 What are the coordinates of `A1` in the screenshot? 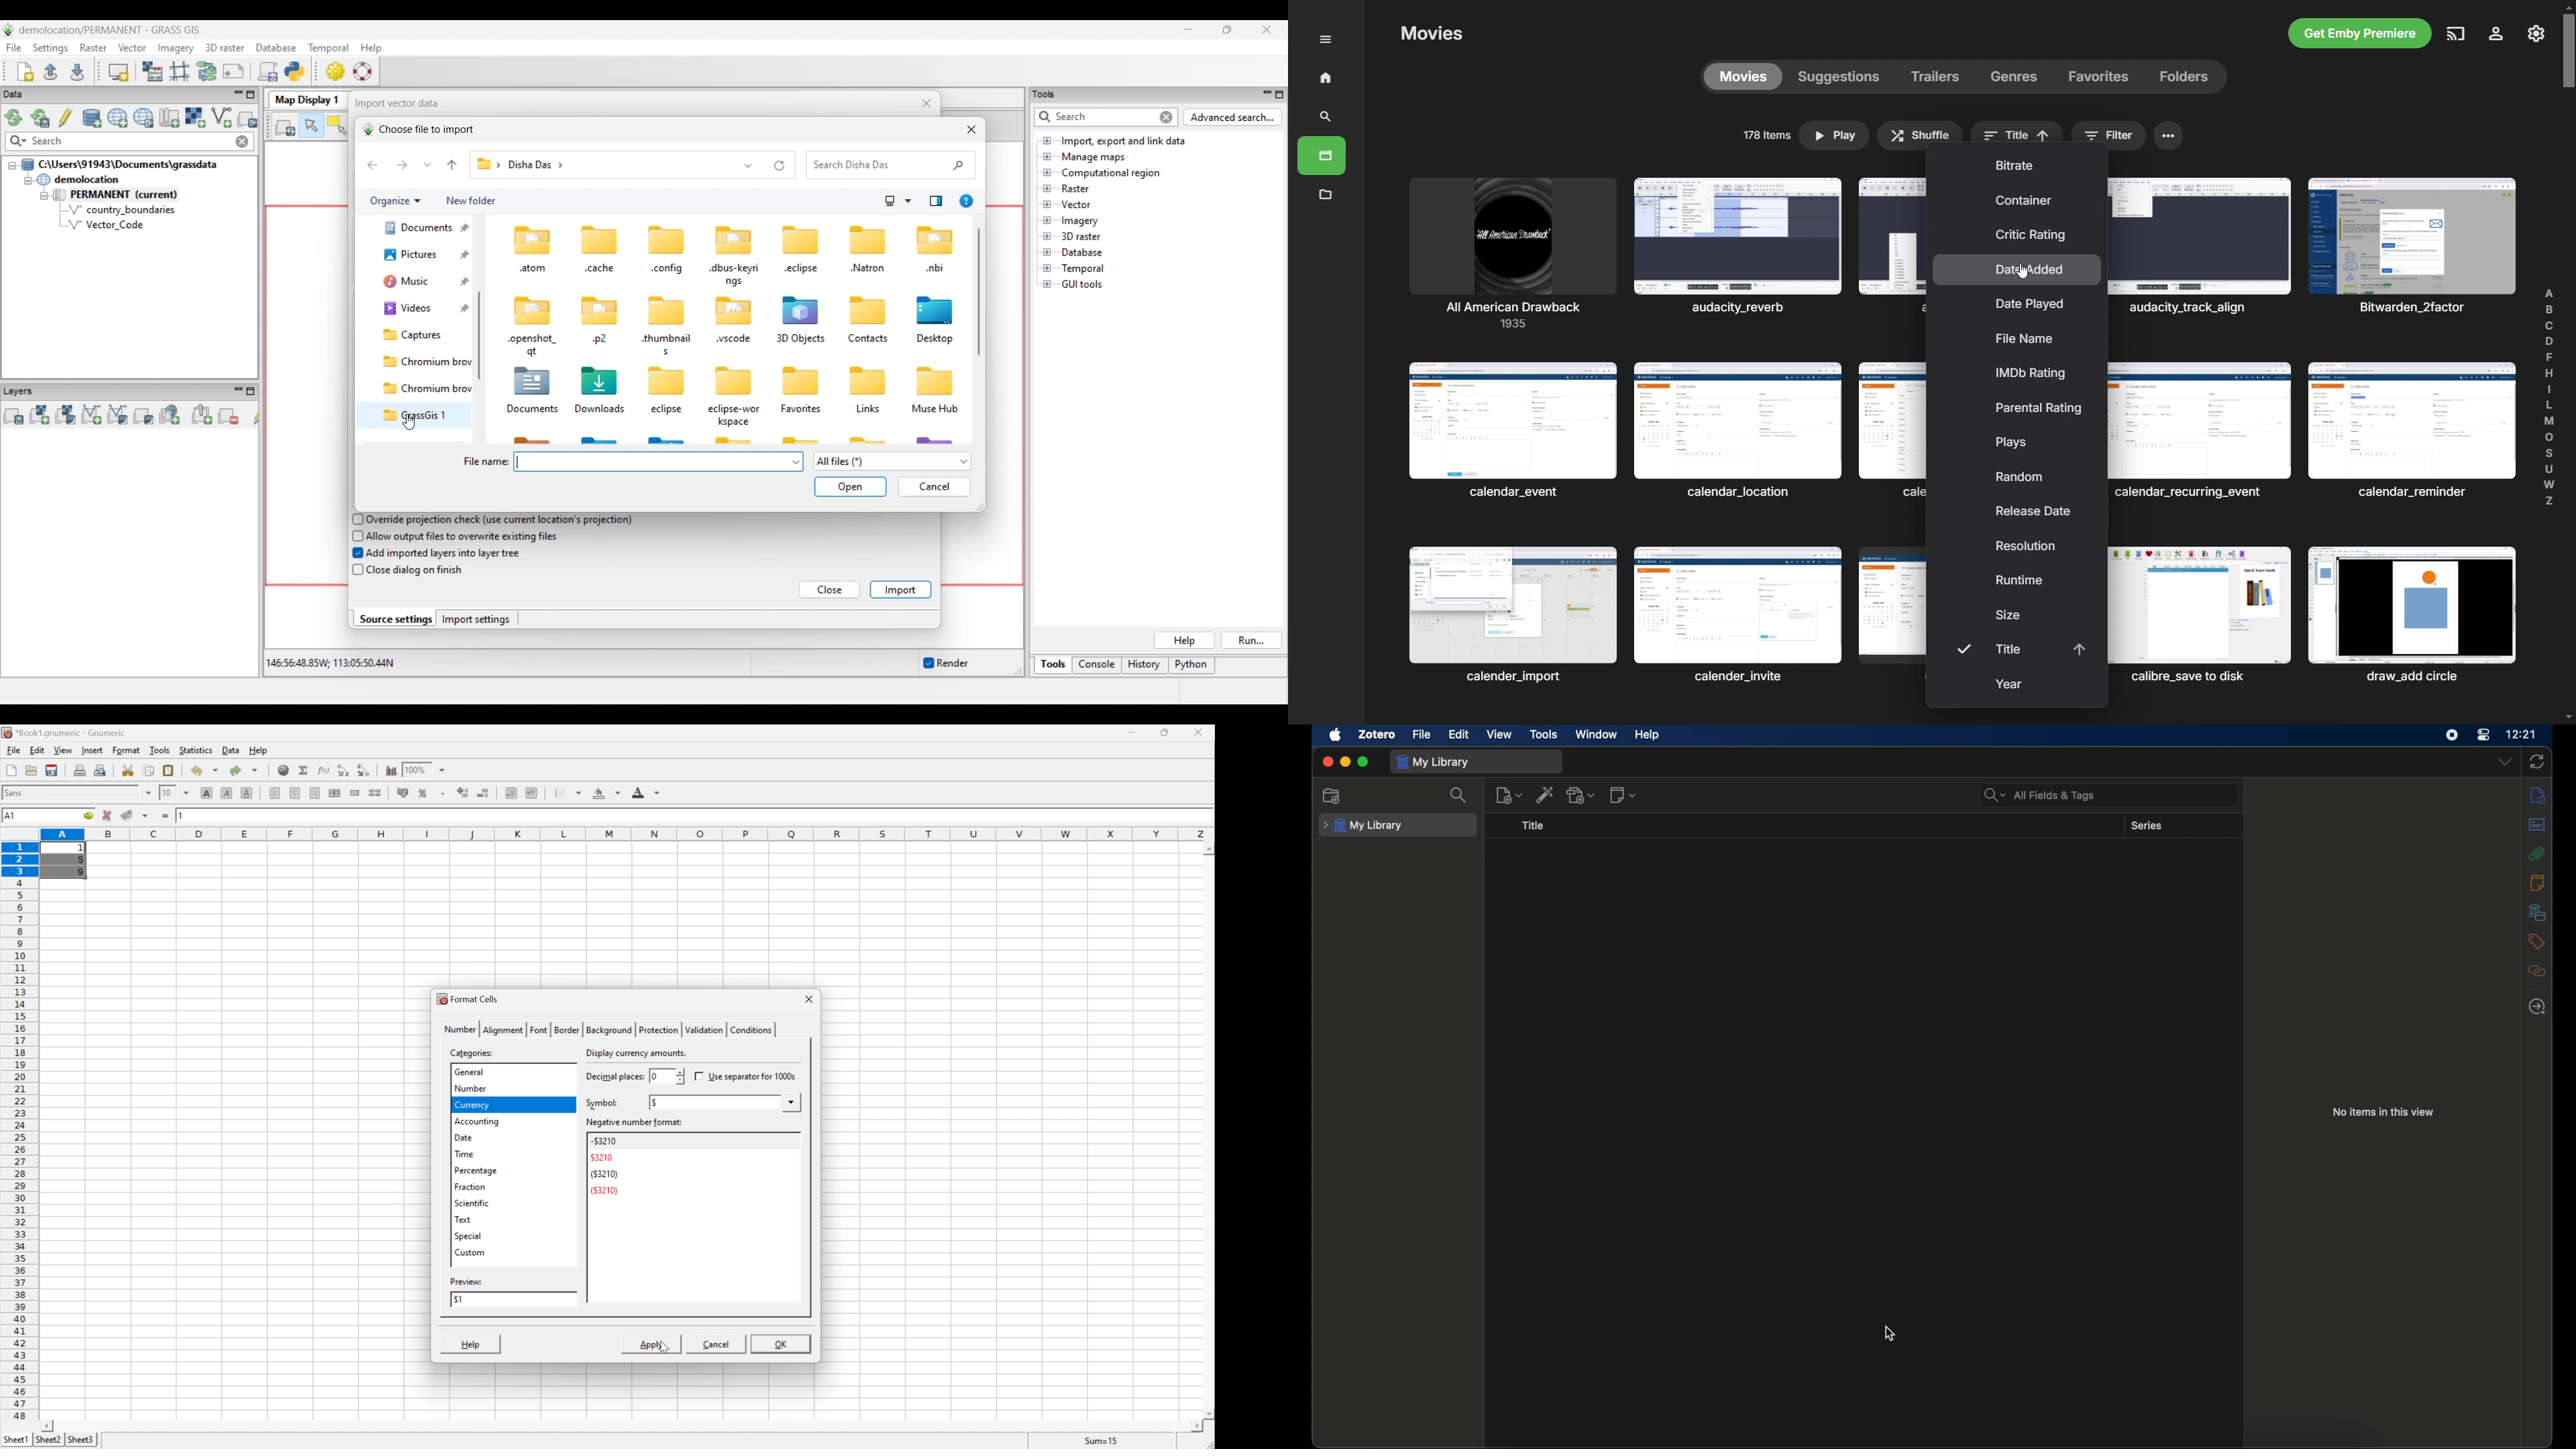 It's located at (11, 816).